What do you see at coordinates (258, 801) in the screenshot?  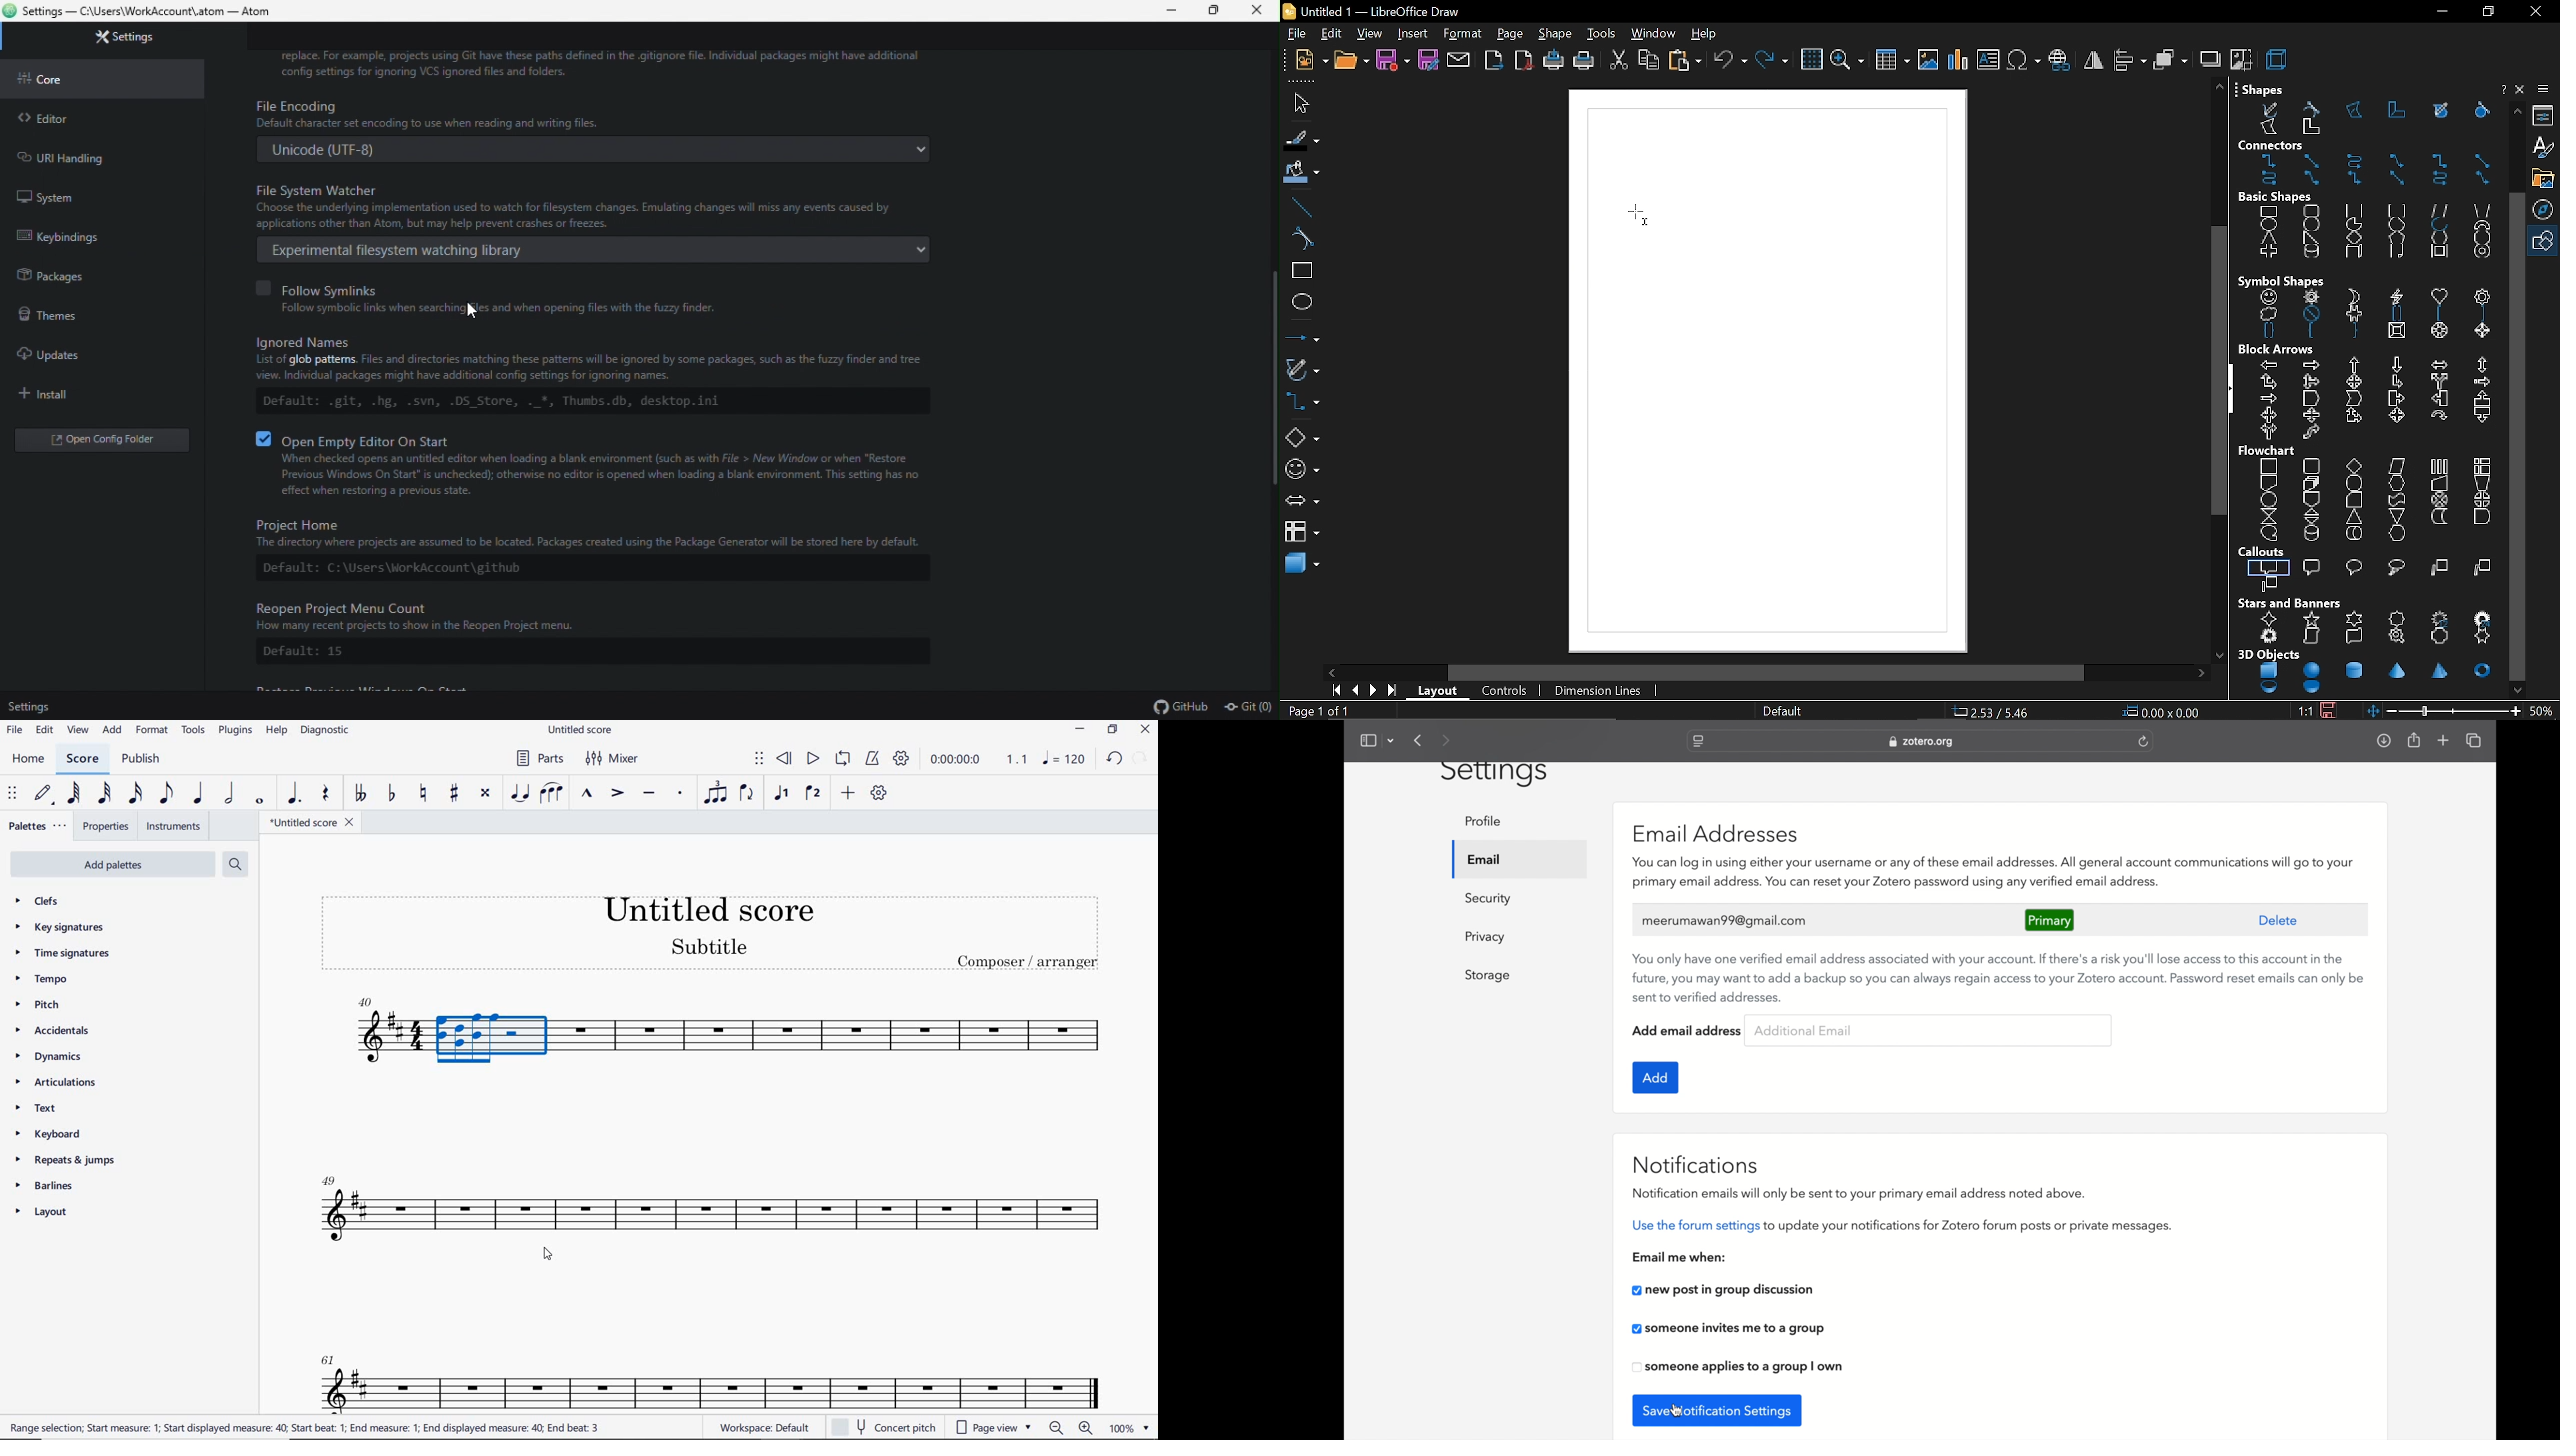 I see `WHOLE NOTE` at bounding box center [258, 801].